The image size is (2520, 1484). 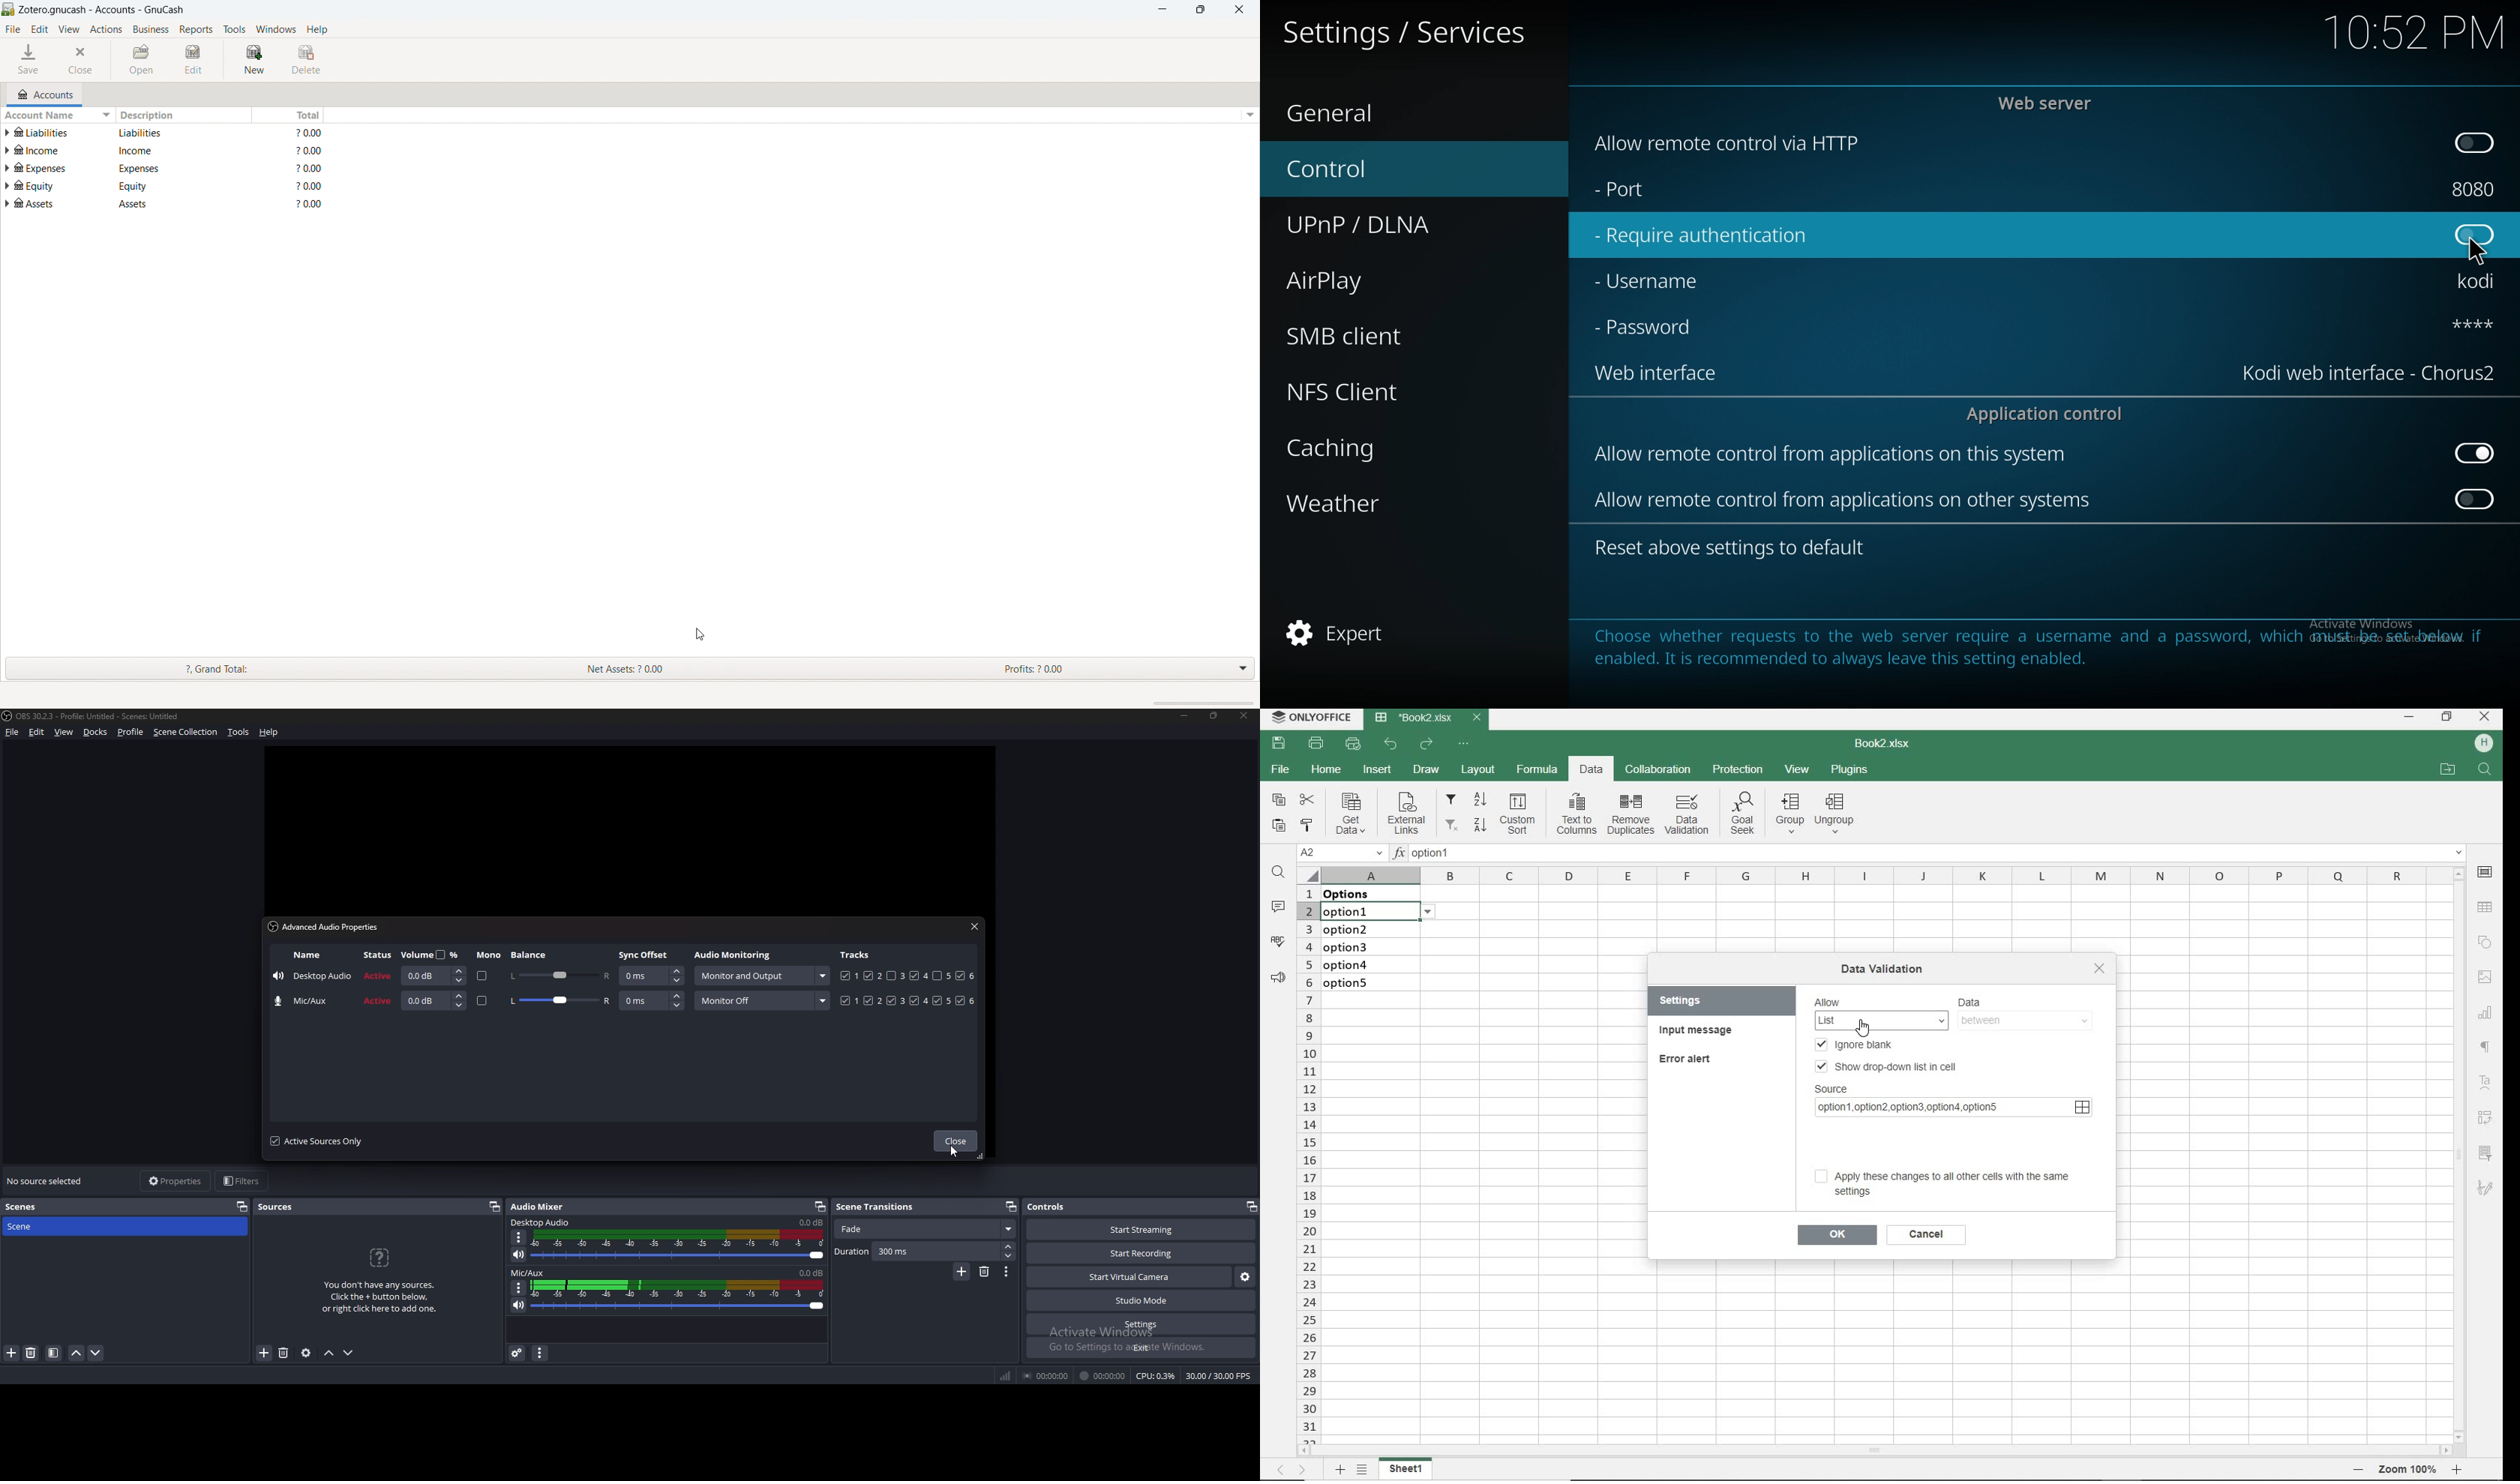 I want to click on filters, so click(x=244, y=1181).